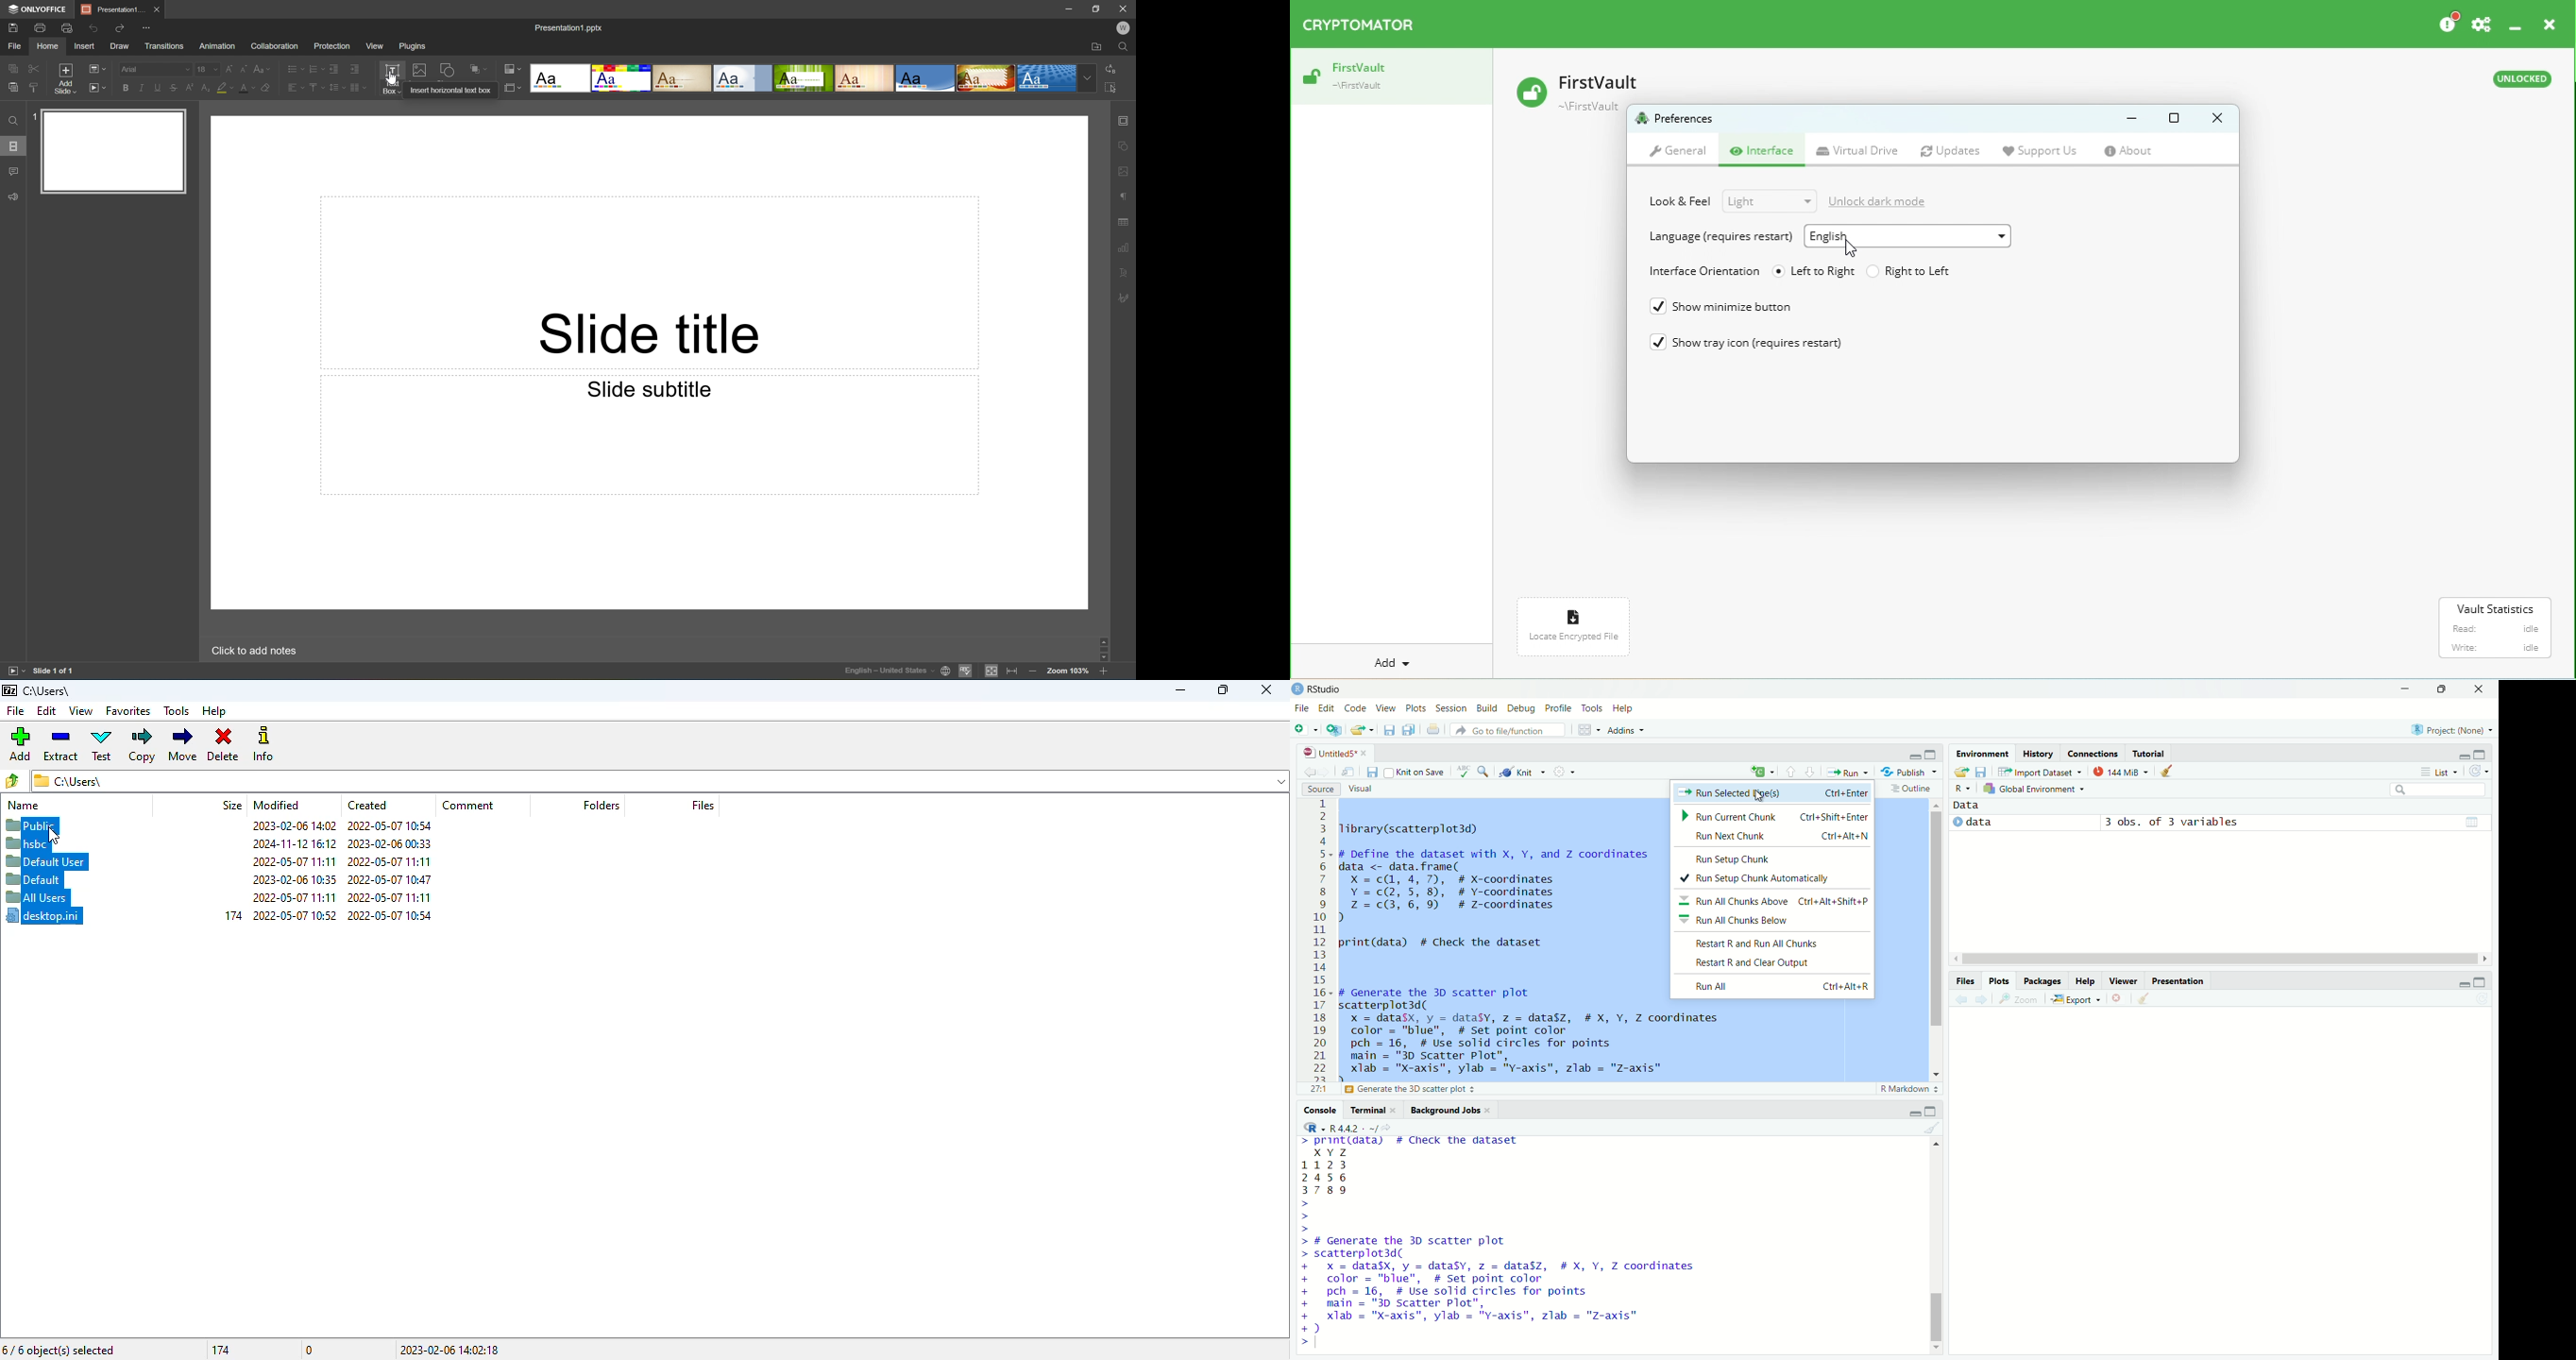  Describe the element at coordinates (1758, 944) in the screenshot. I see `Restart R and Run All Chunks` at that location.